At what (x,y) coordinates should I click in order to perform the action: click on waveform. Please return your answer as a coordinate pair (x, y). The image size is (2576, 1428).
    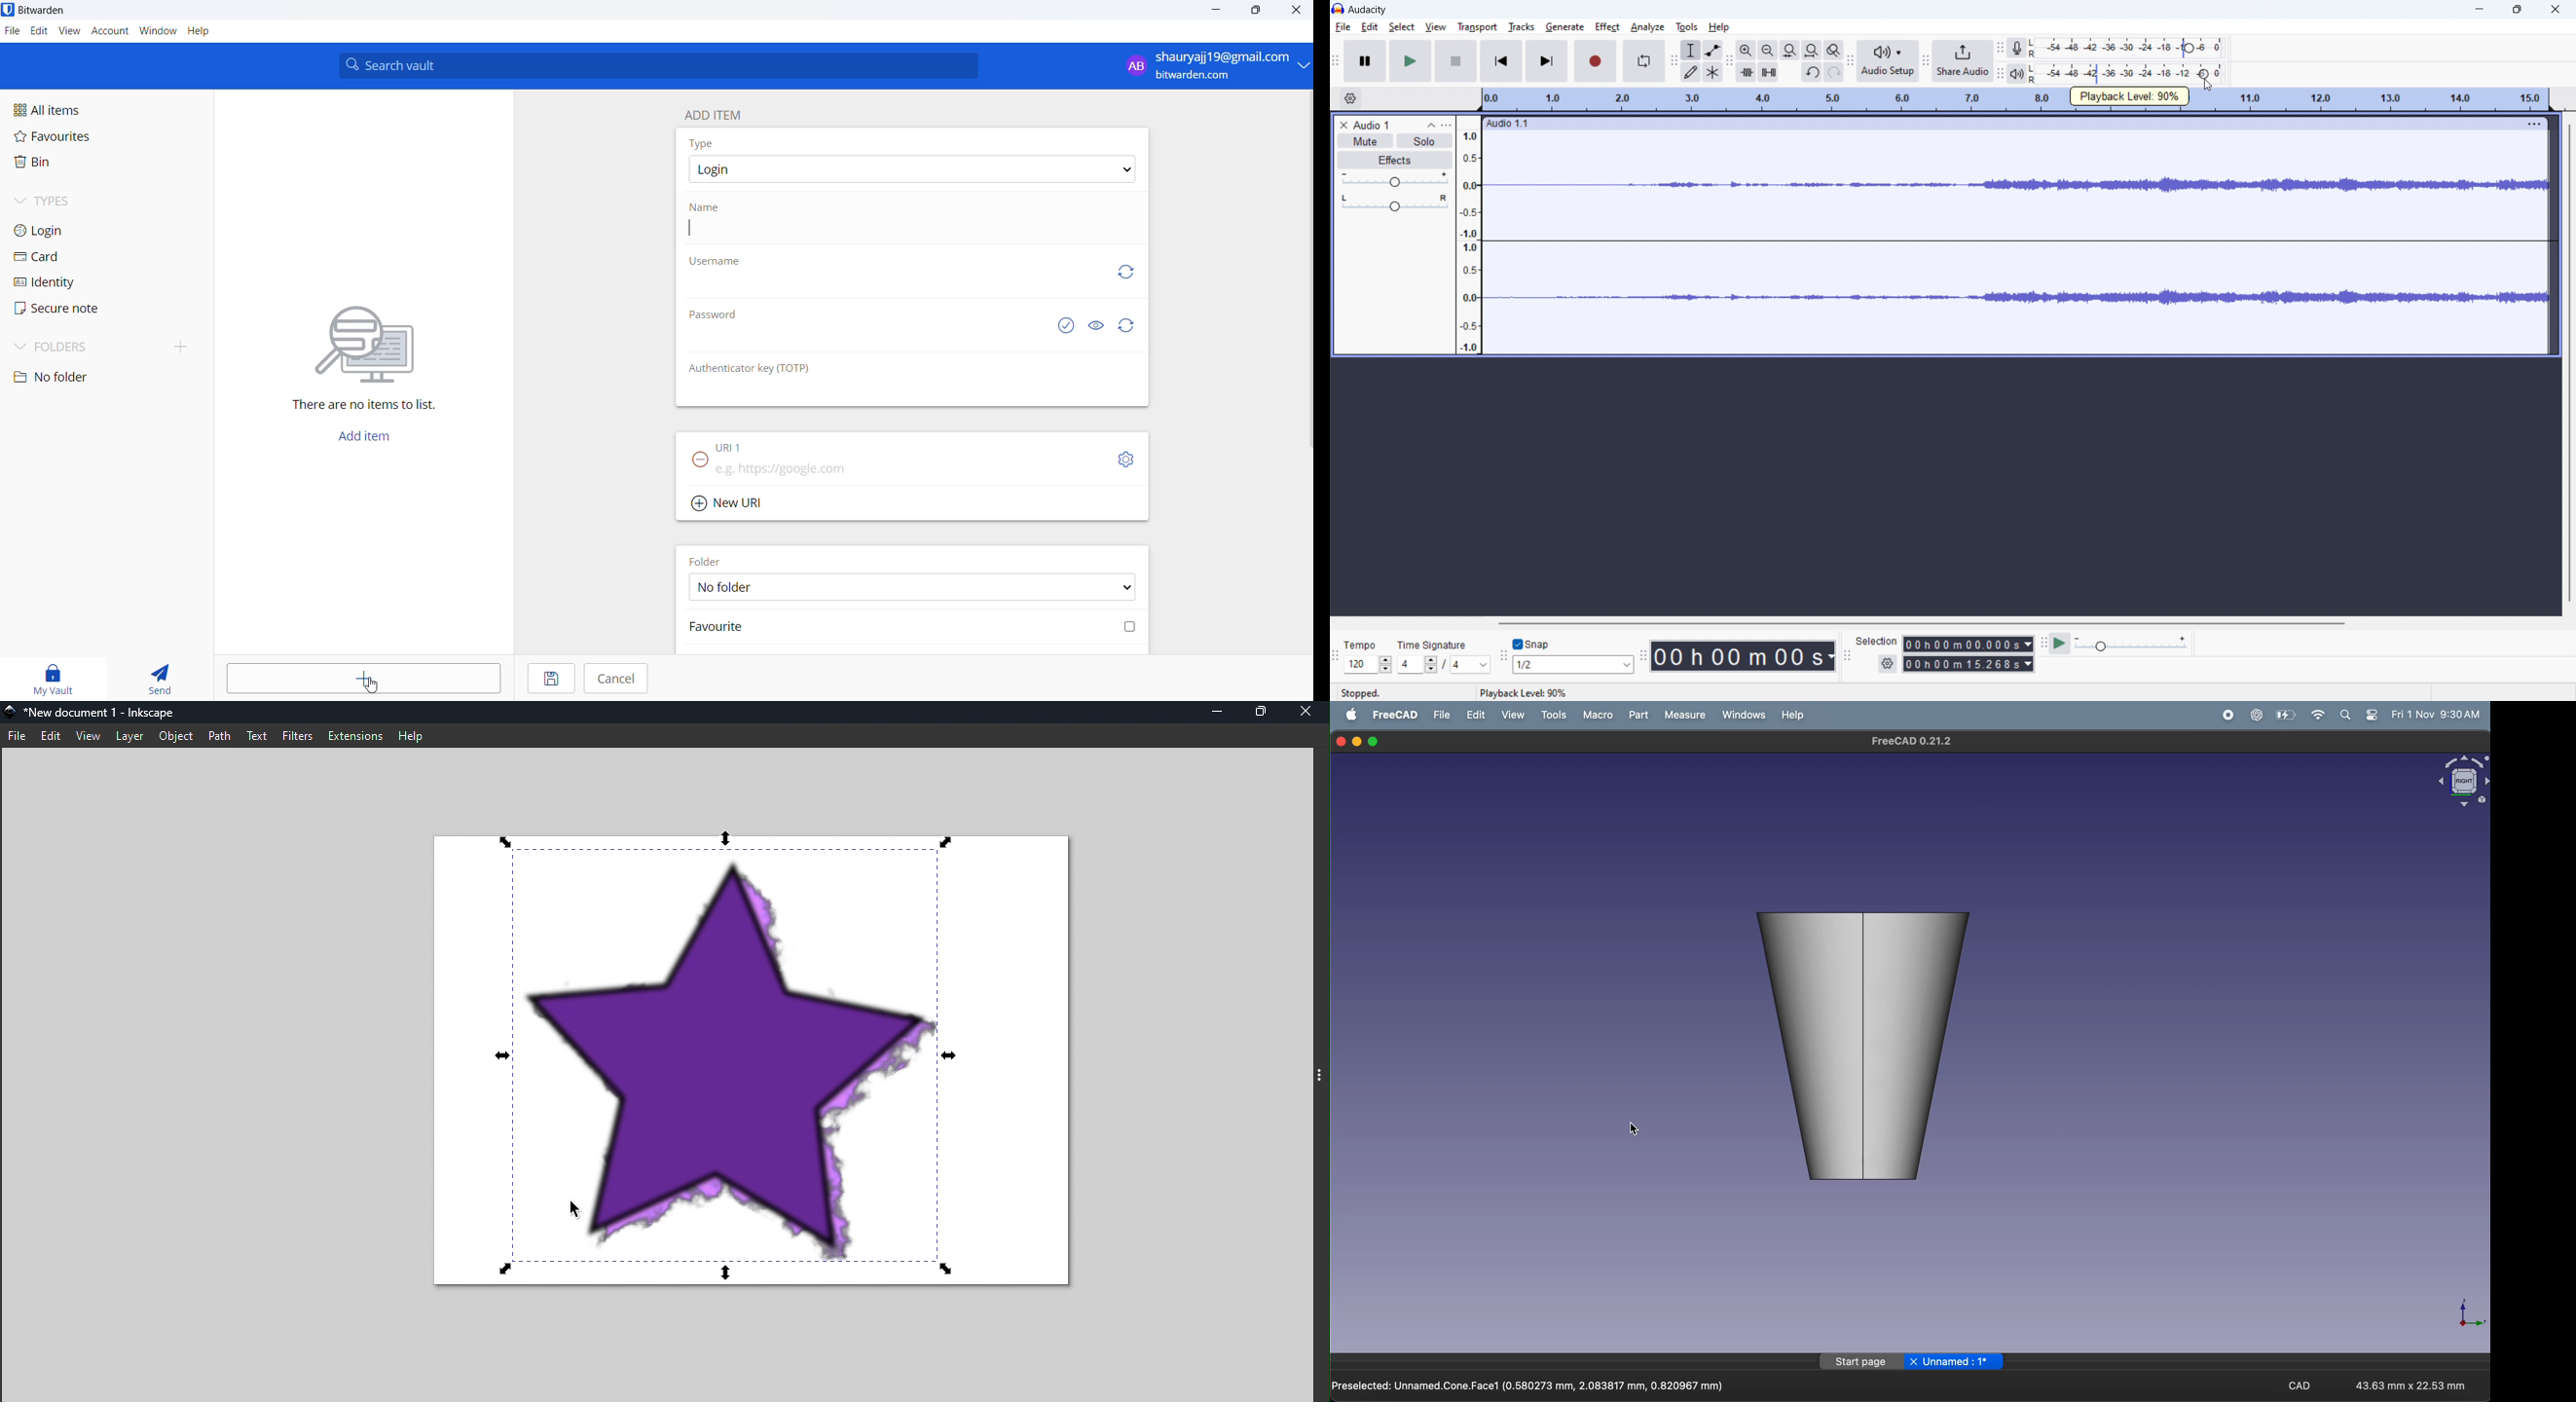
    Looking at the image, I should click on (2017, 299).